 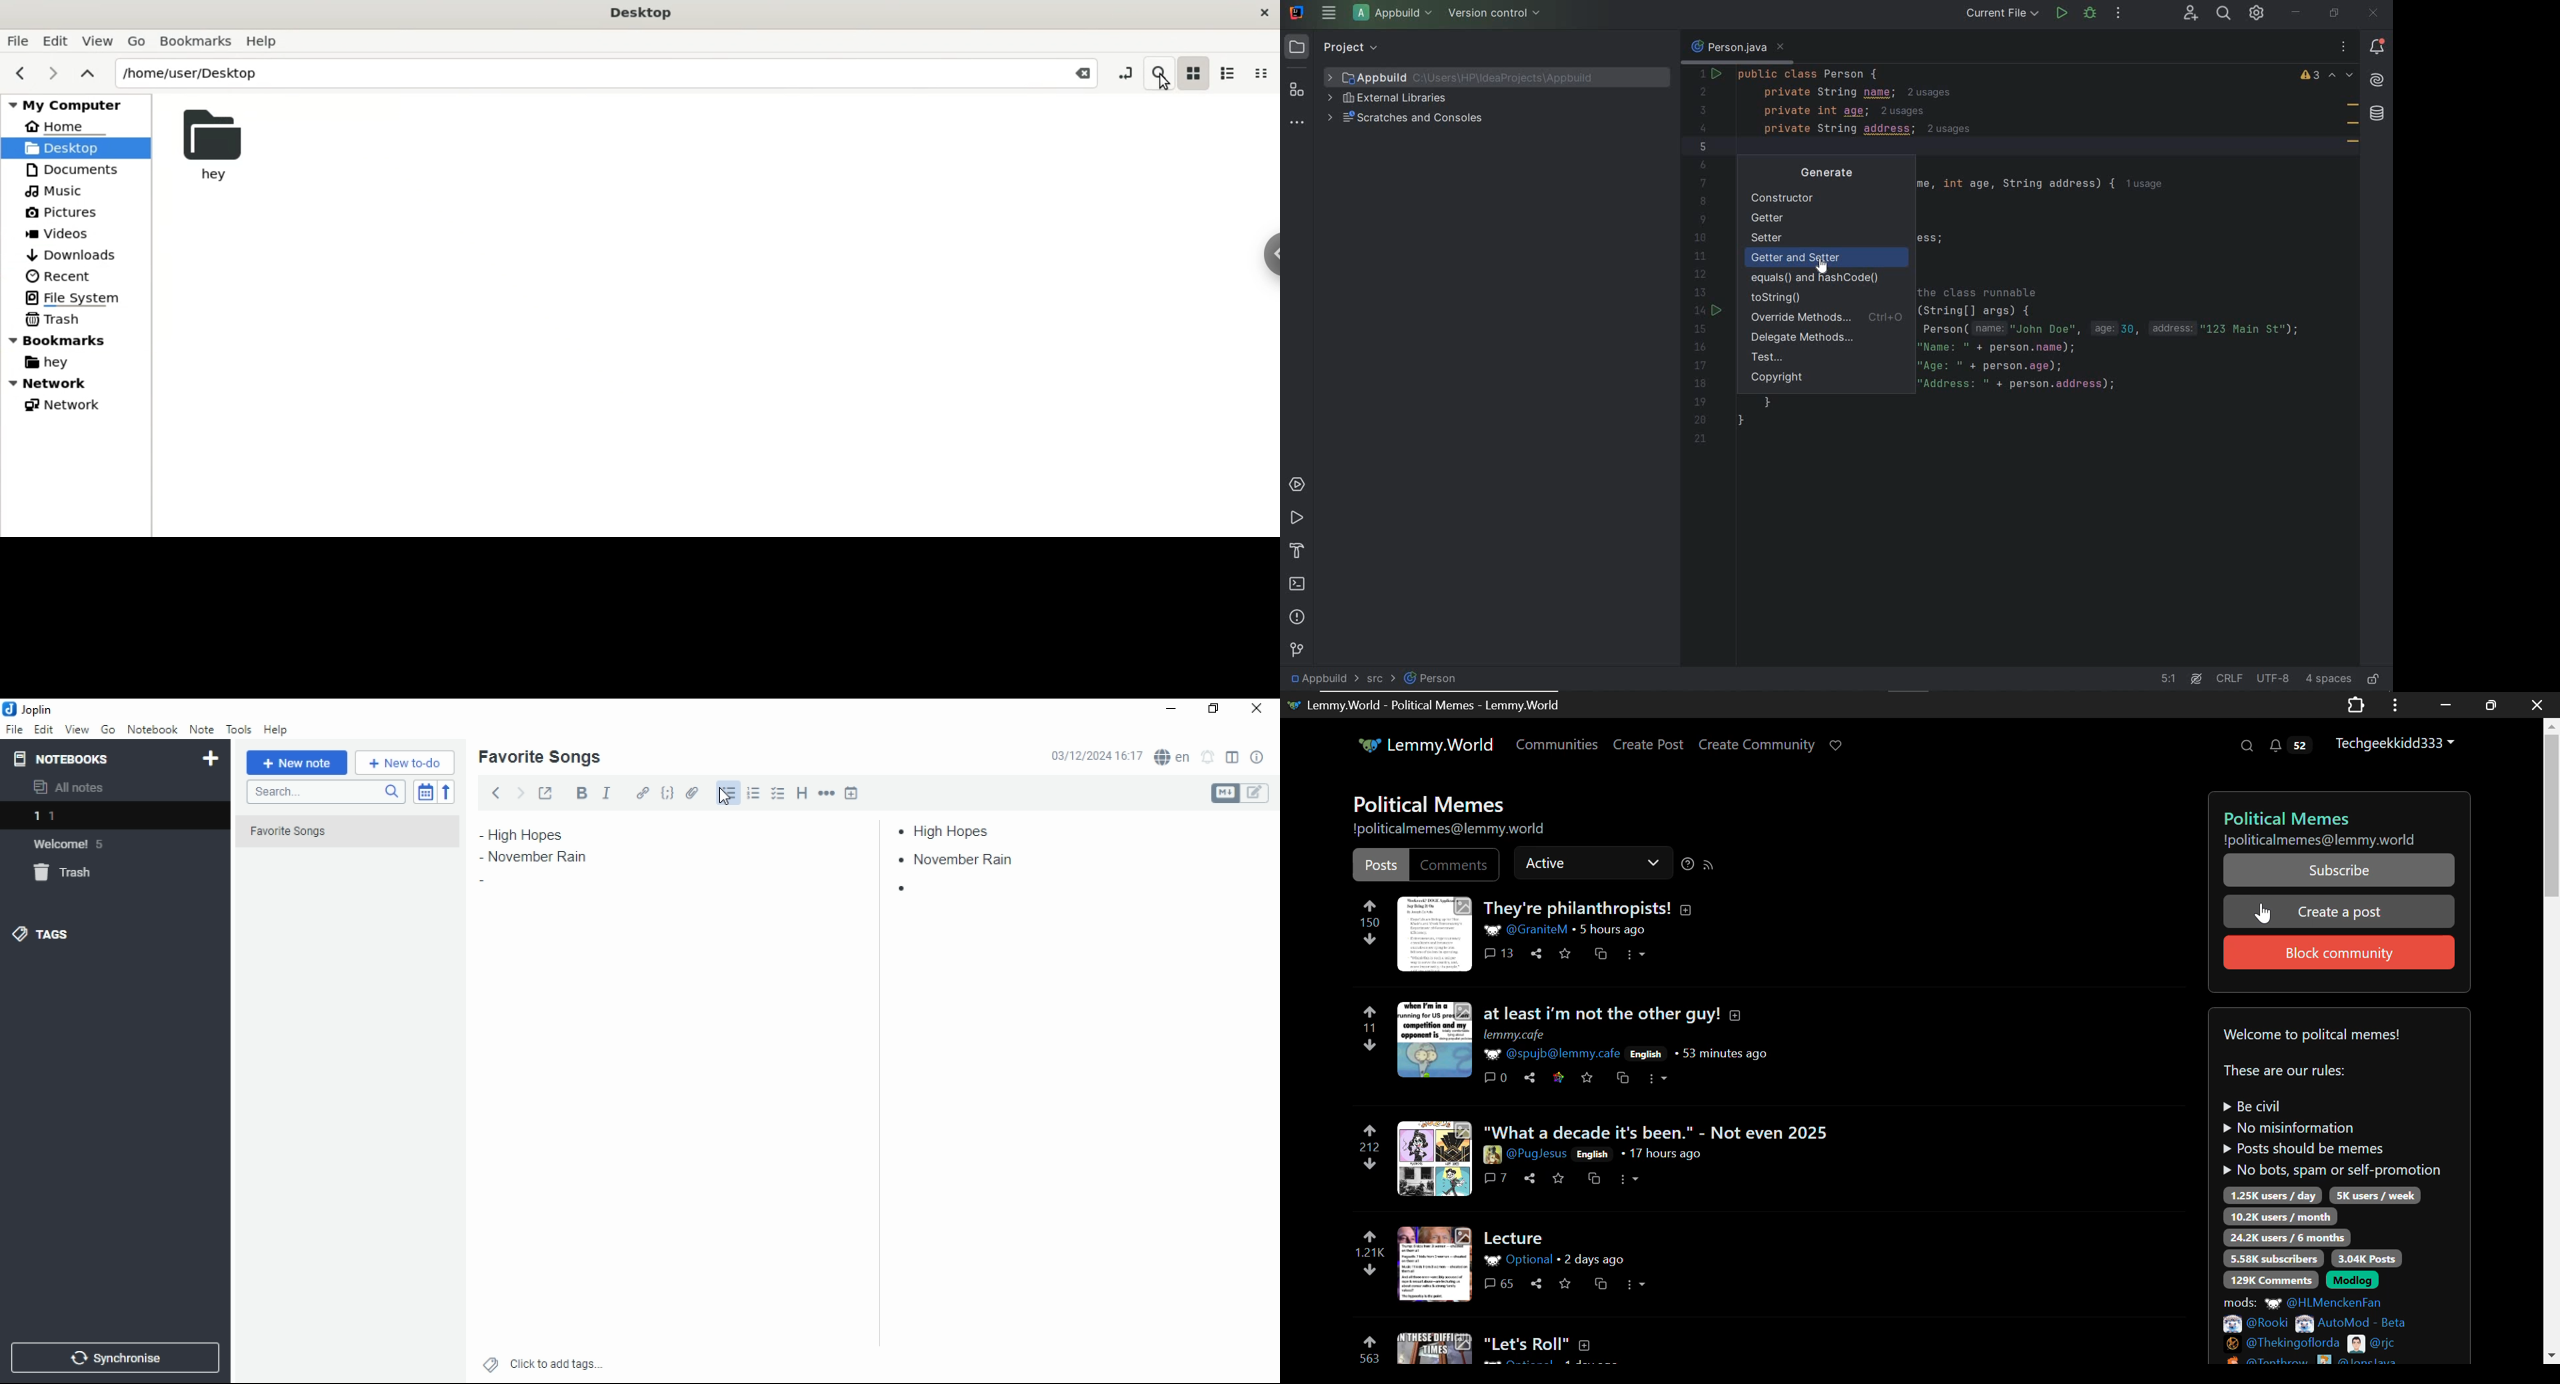 What do you see at coordinates (1157, 72) in the screenshot?
I see `search` at bounding box center [1157, 72].